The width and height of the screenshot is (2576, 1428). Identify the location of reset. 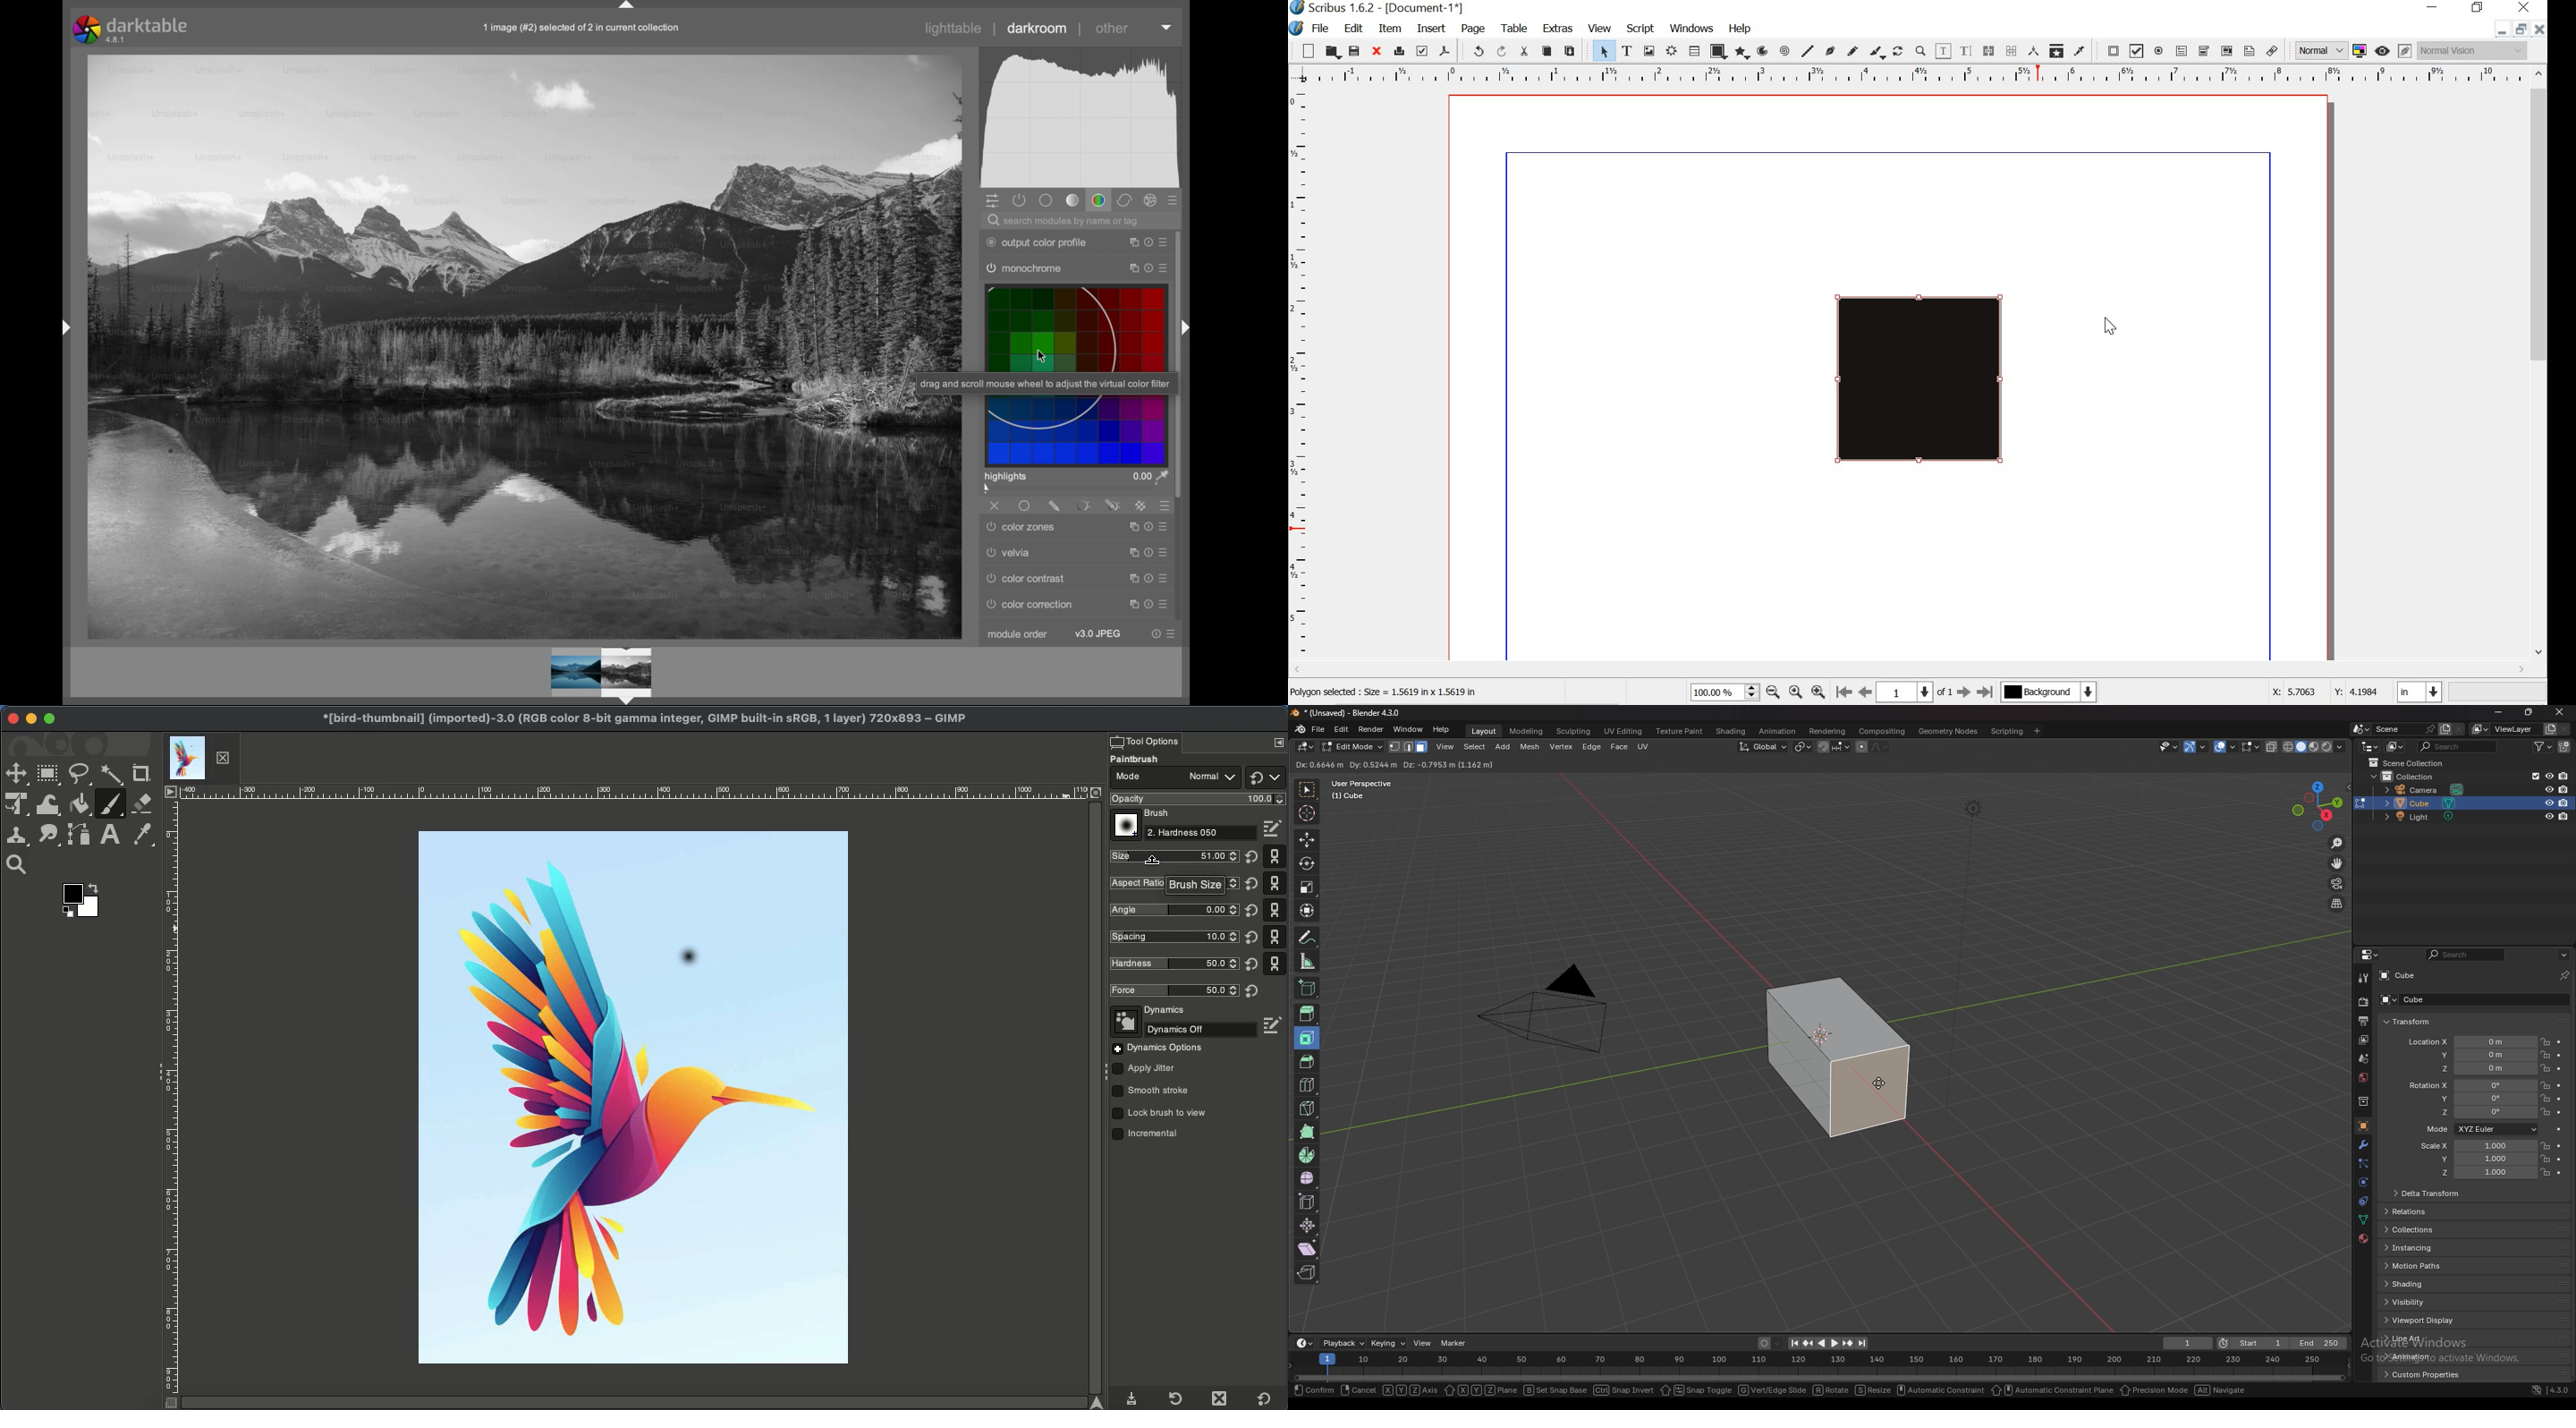
(1150, 527).